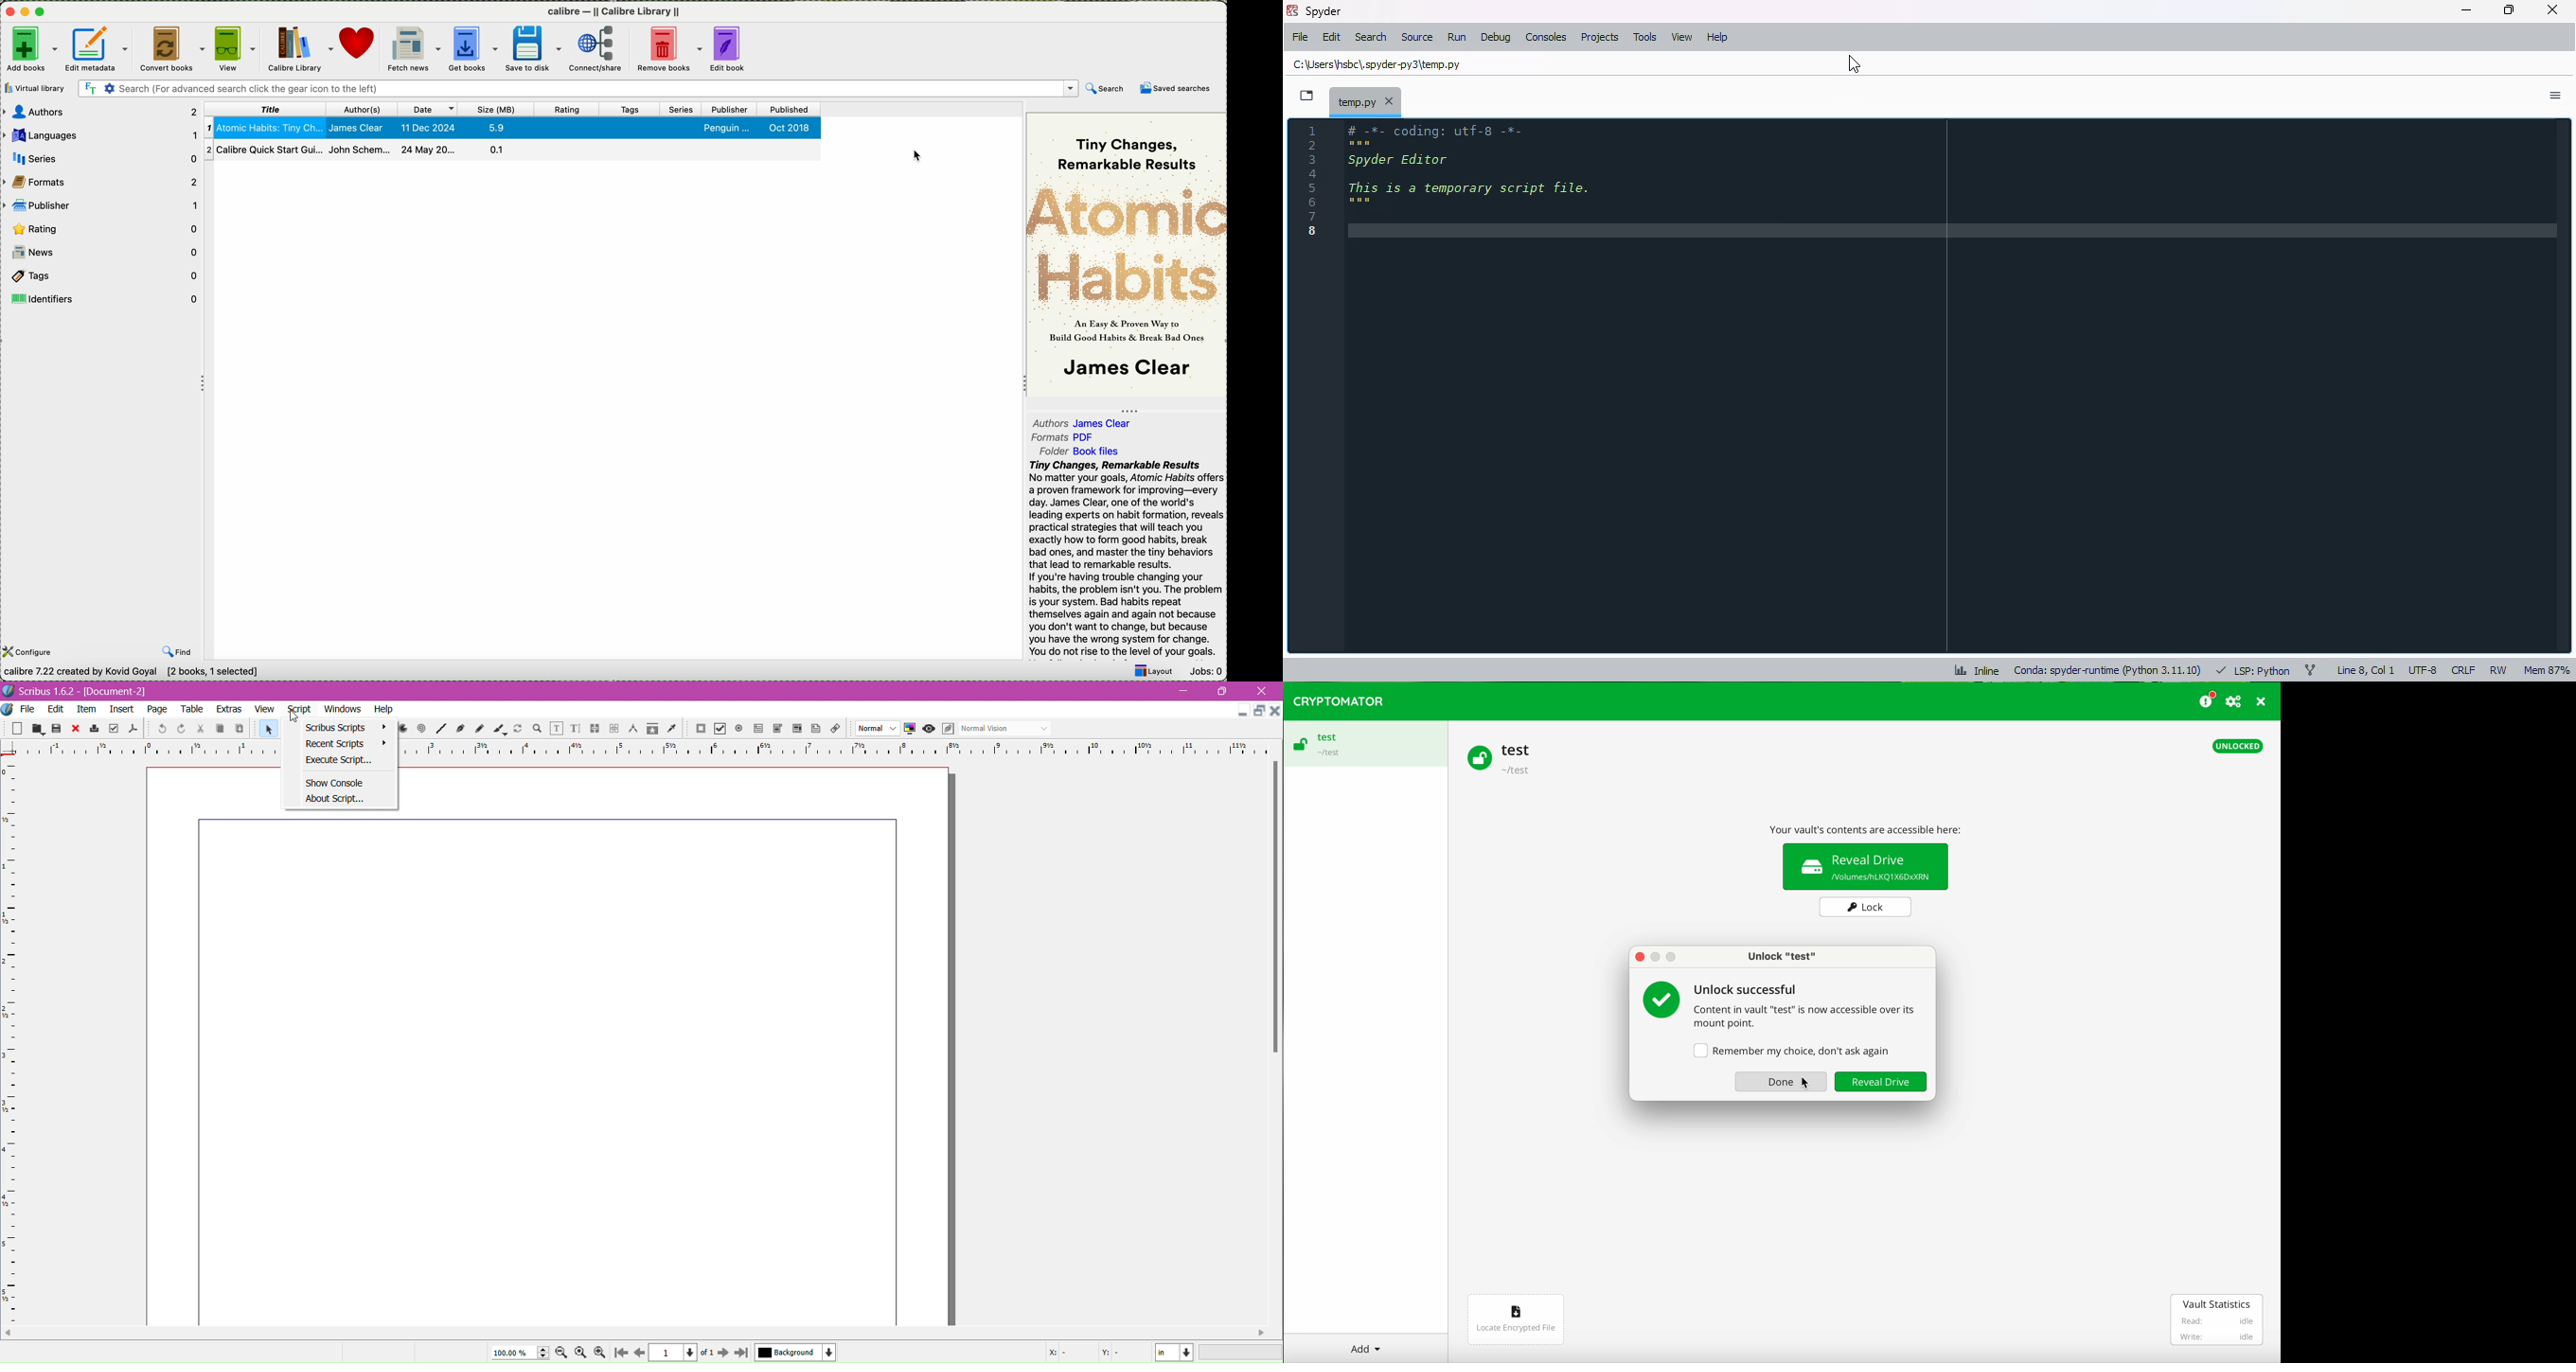 Image resolution: width=2576 pixels, height=1372 pixels. Describe the element at coordinates (581, 1353) in the screenshot. I see `Zoom to 100%` at that location.